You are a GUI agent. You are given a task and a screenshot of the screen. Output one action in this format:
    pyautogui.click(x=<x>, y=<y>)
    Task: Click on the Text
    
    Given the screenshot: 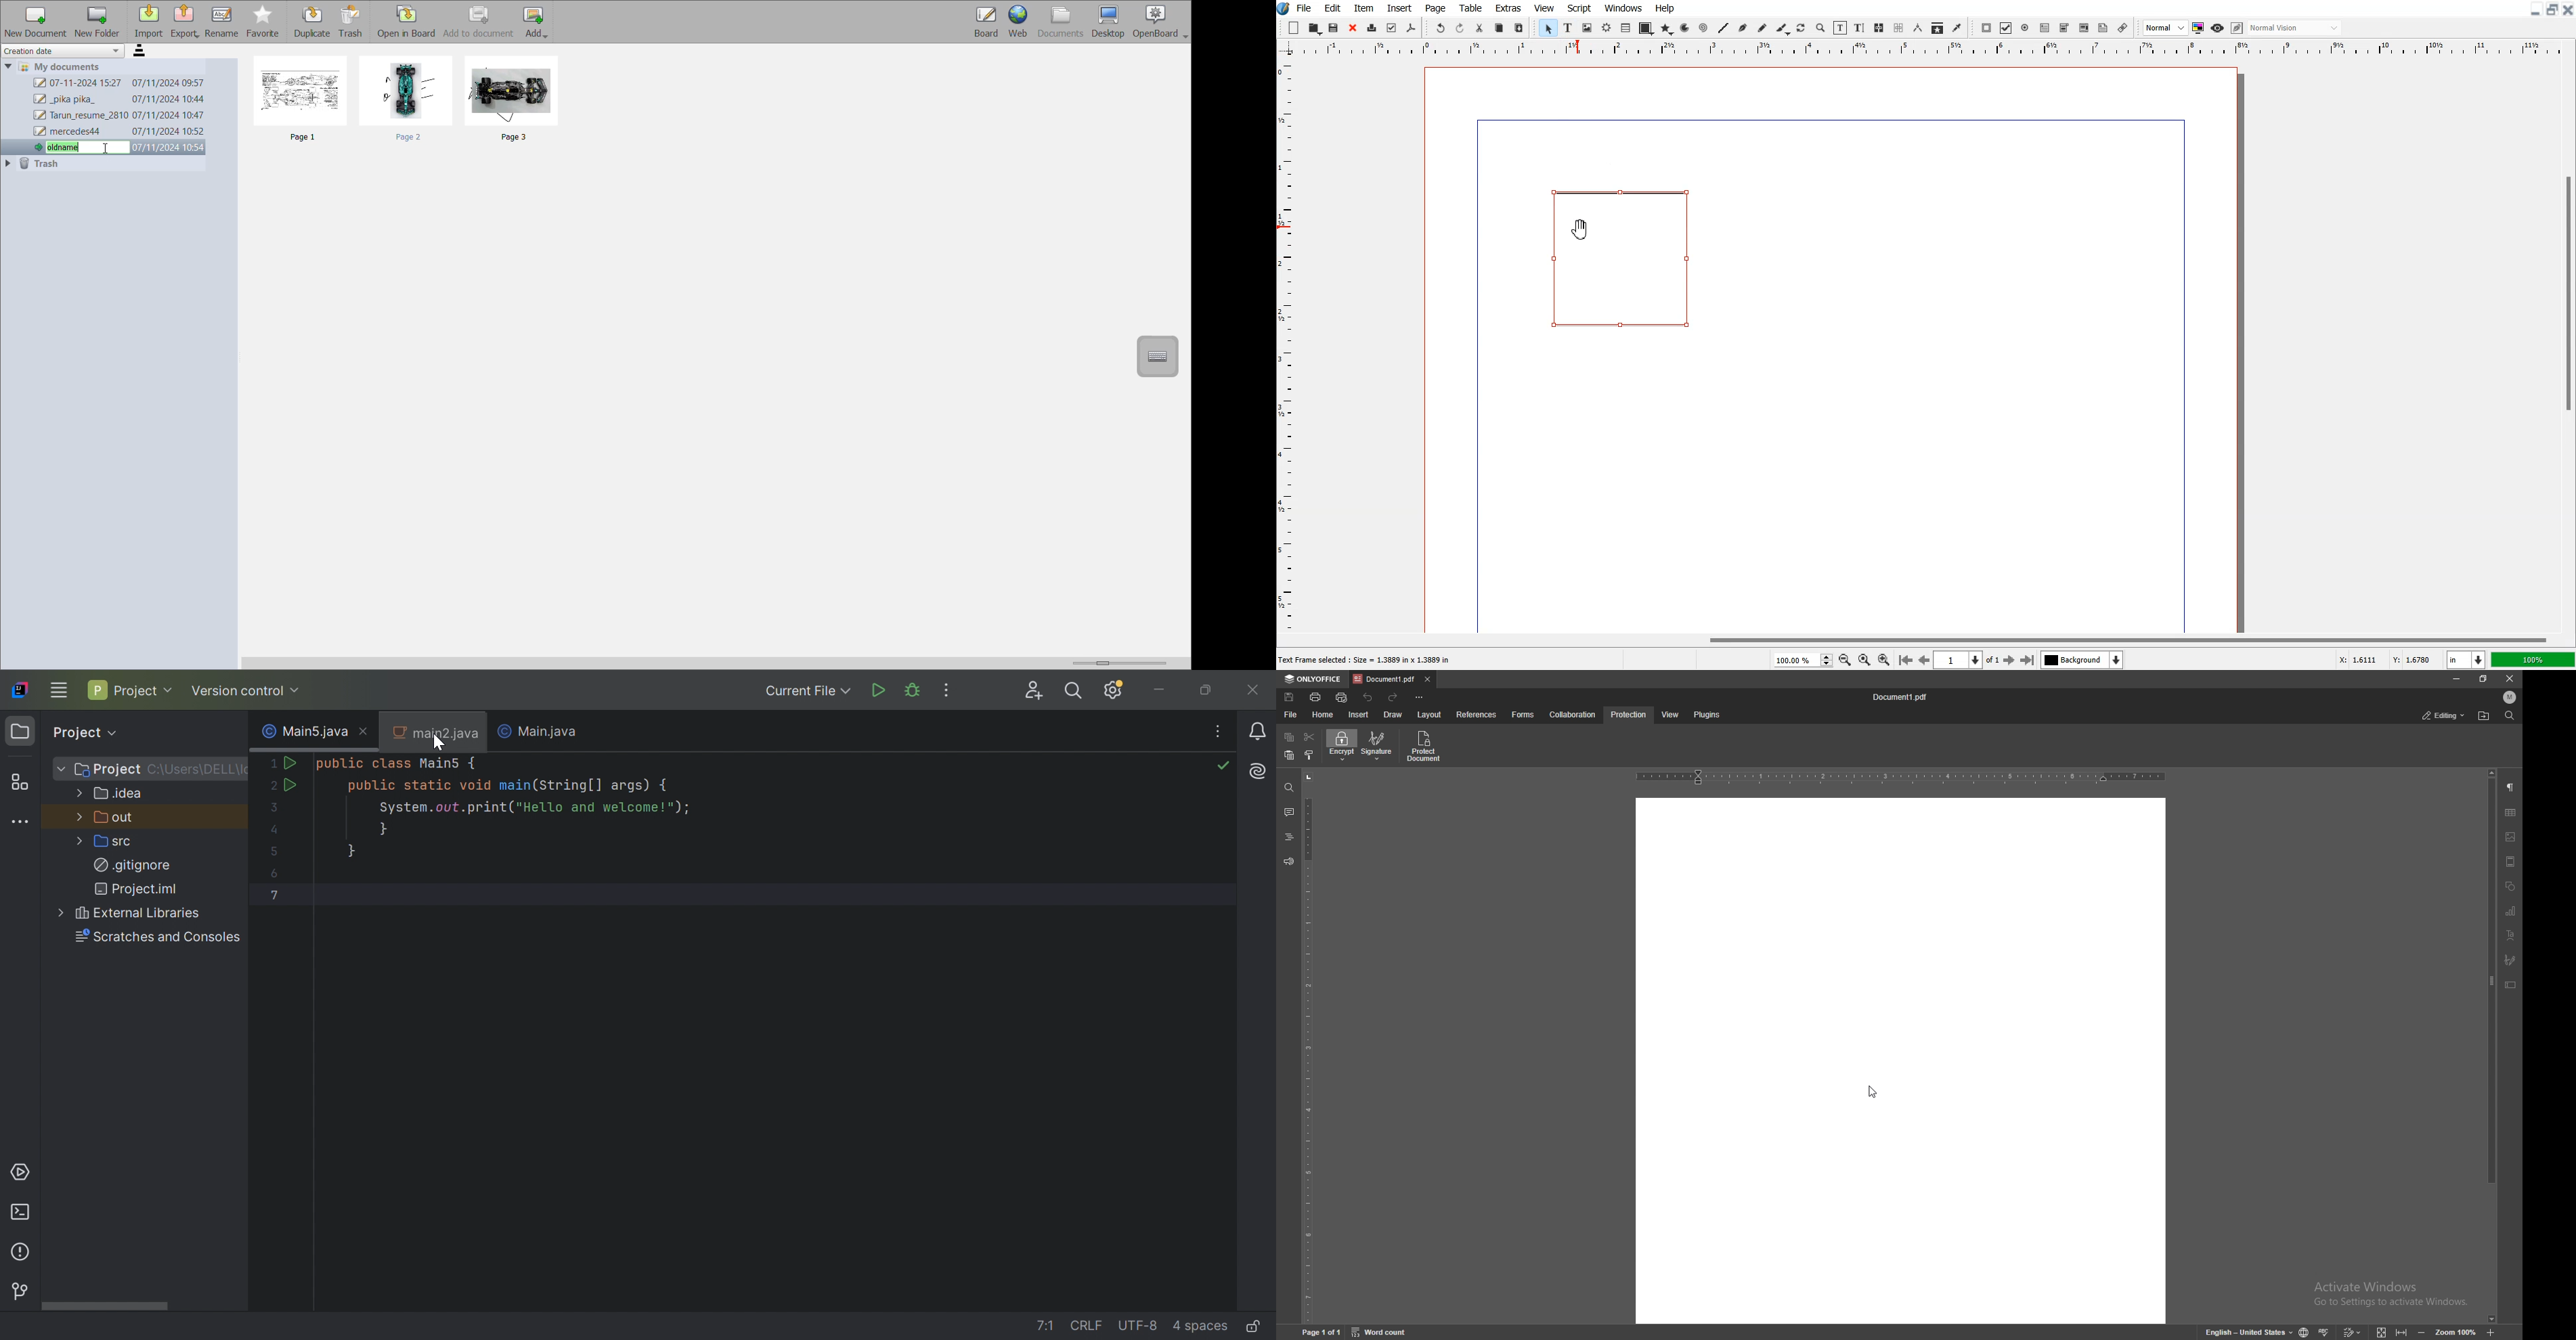 What is the action you would take?
    pyautogui.click(x=1369, y=661)
    